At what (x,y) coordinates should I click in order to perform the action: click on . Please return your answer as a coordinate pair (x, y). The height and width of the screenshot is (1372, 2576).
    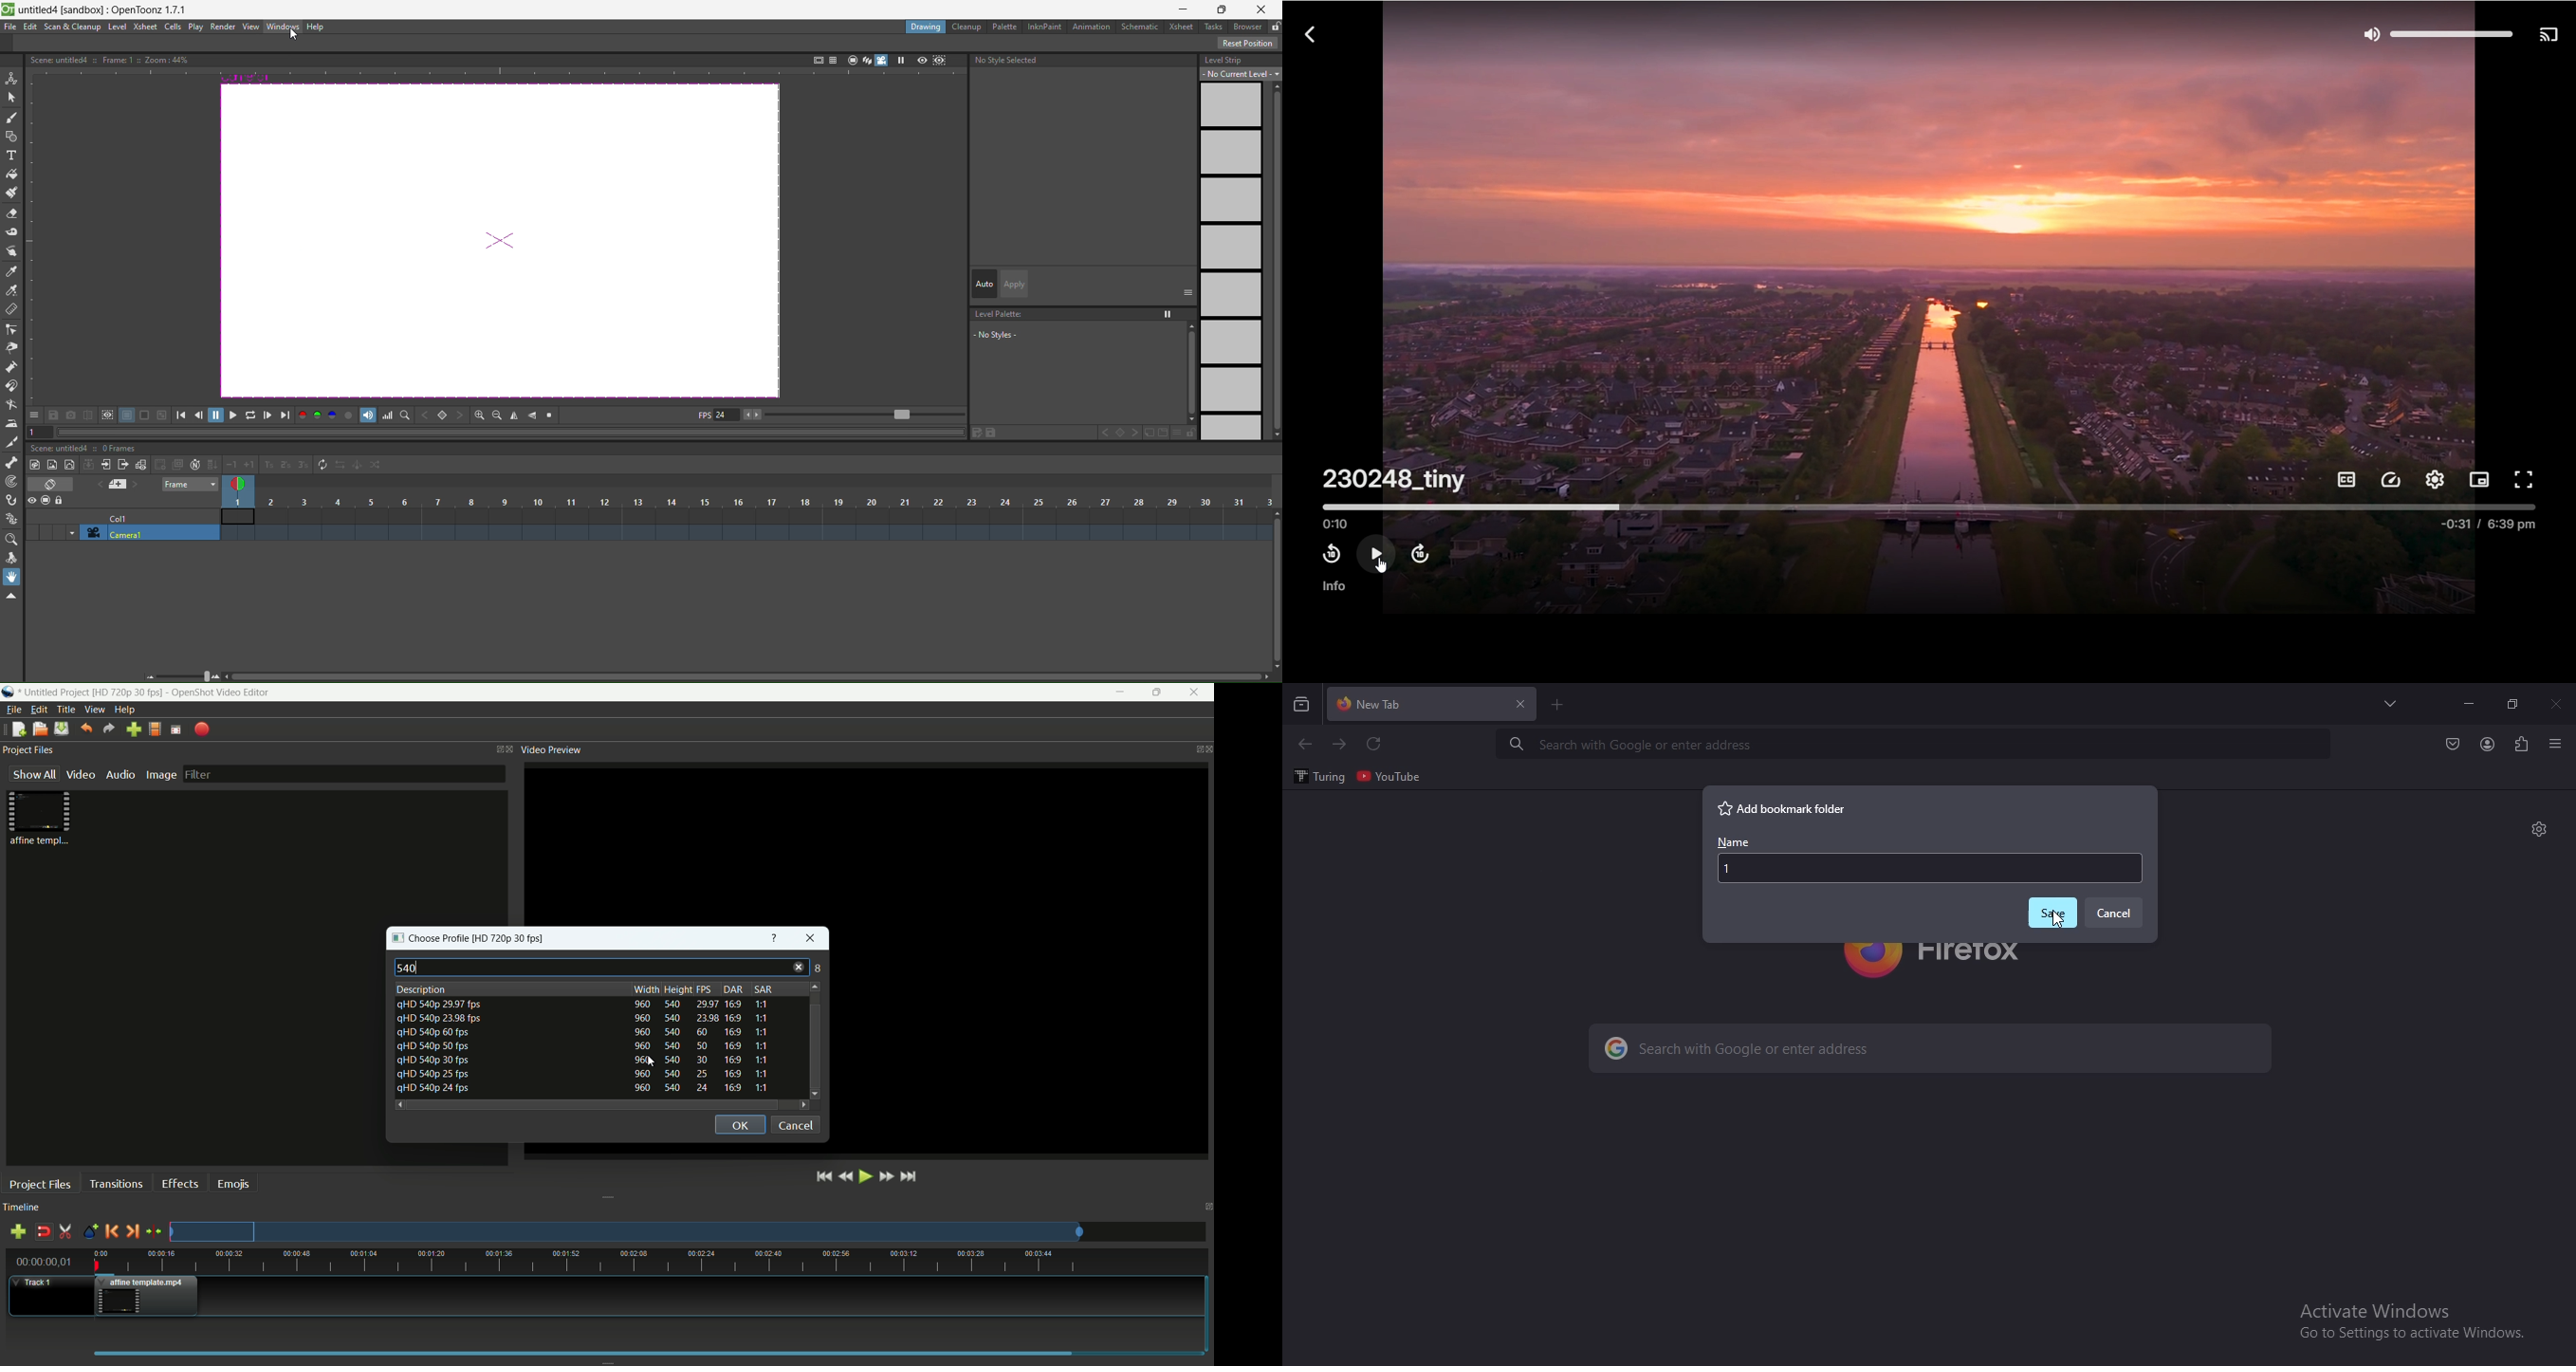
    Looking at the image, I should click on (2453, 745).